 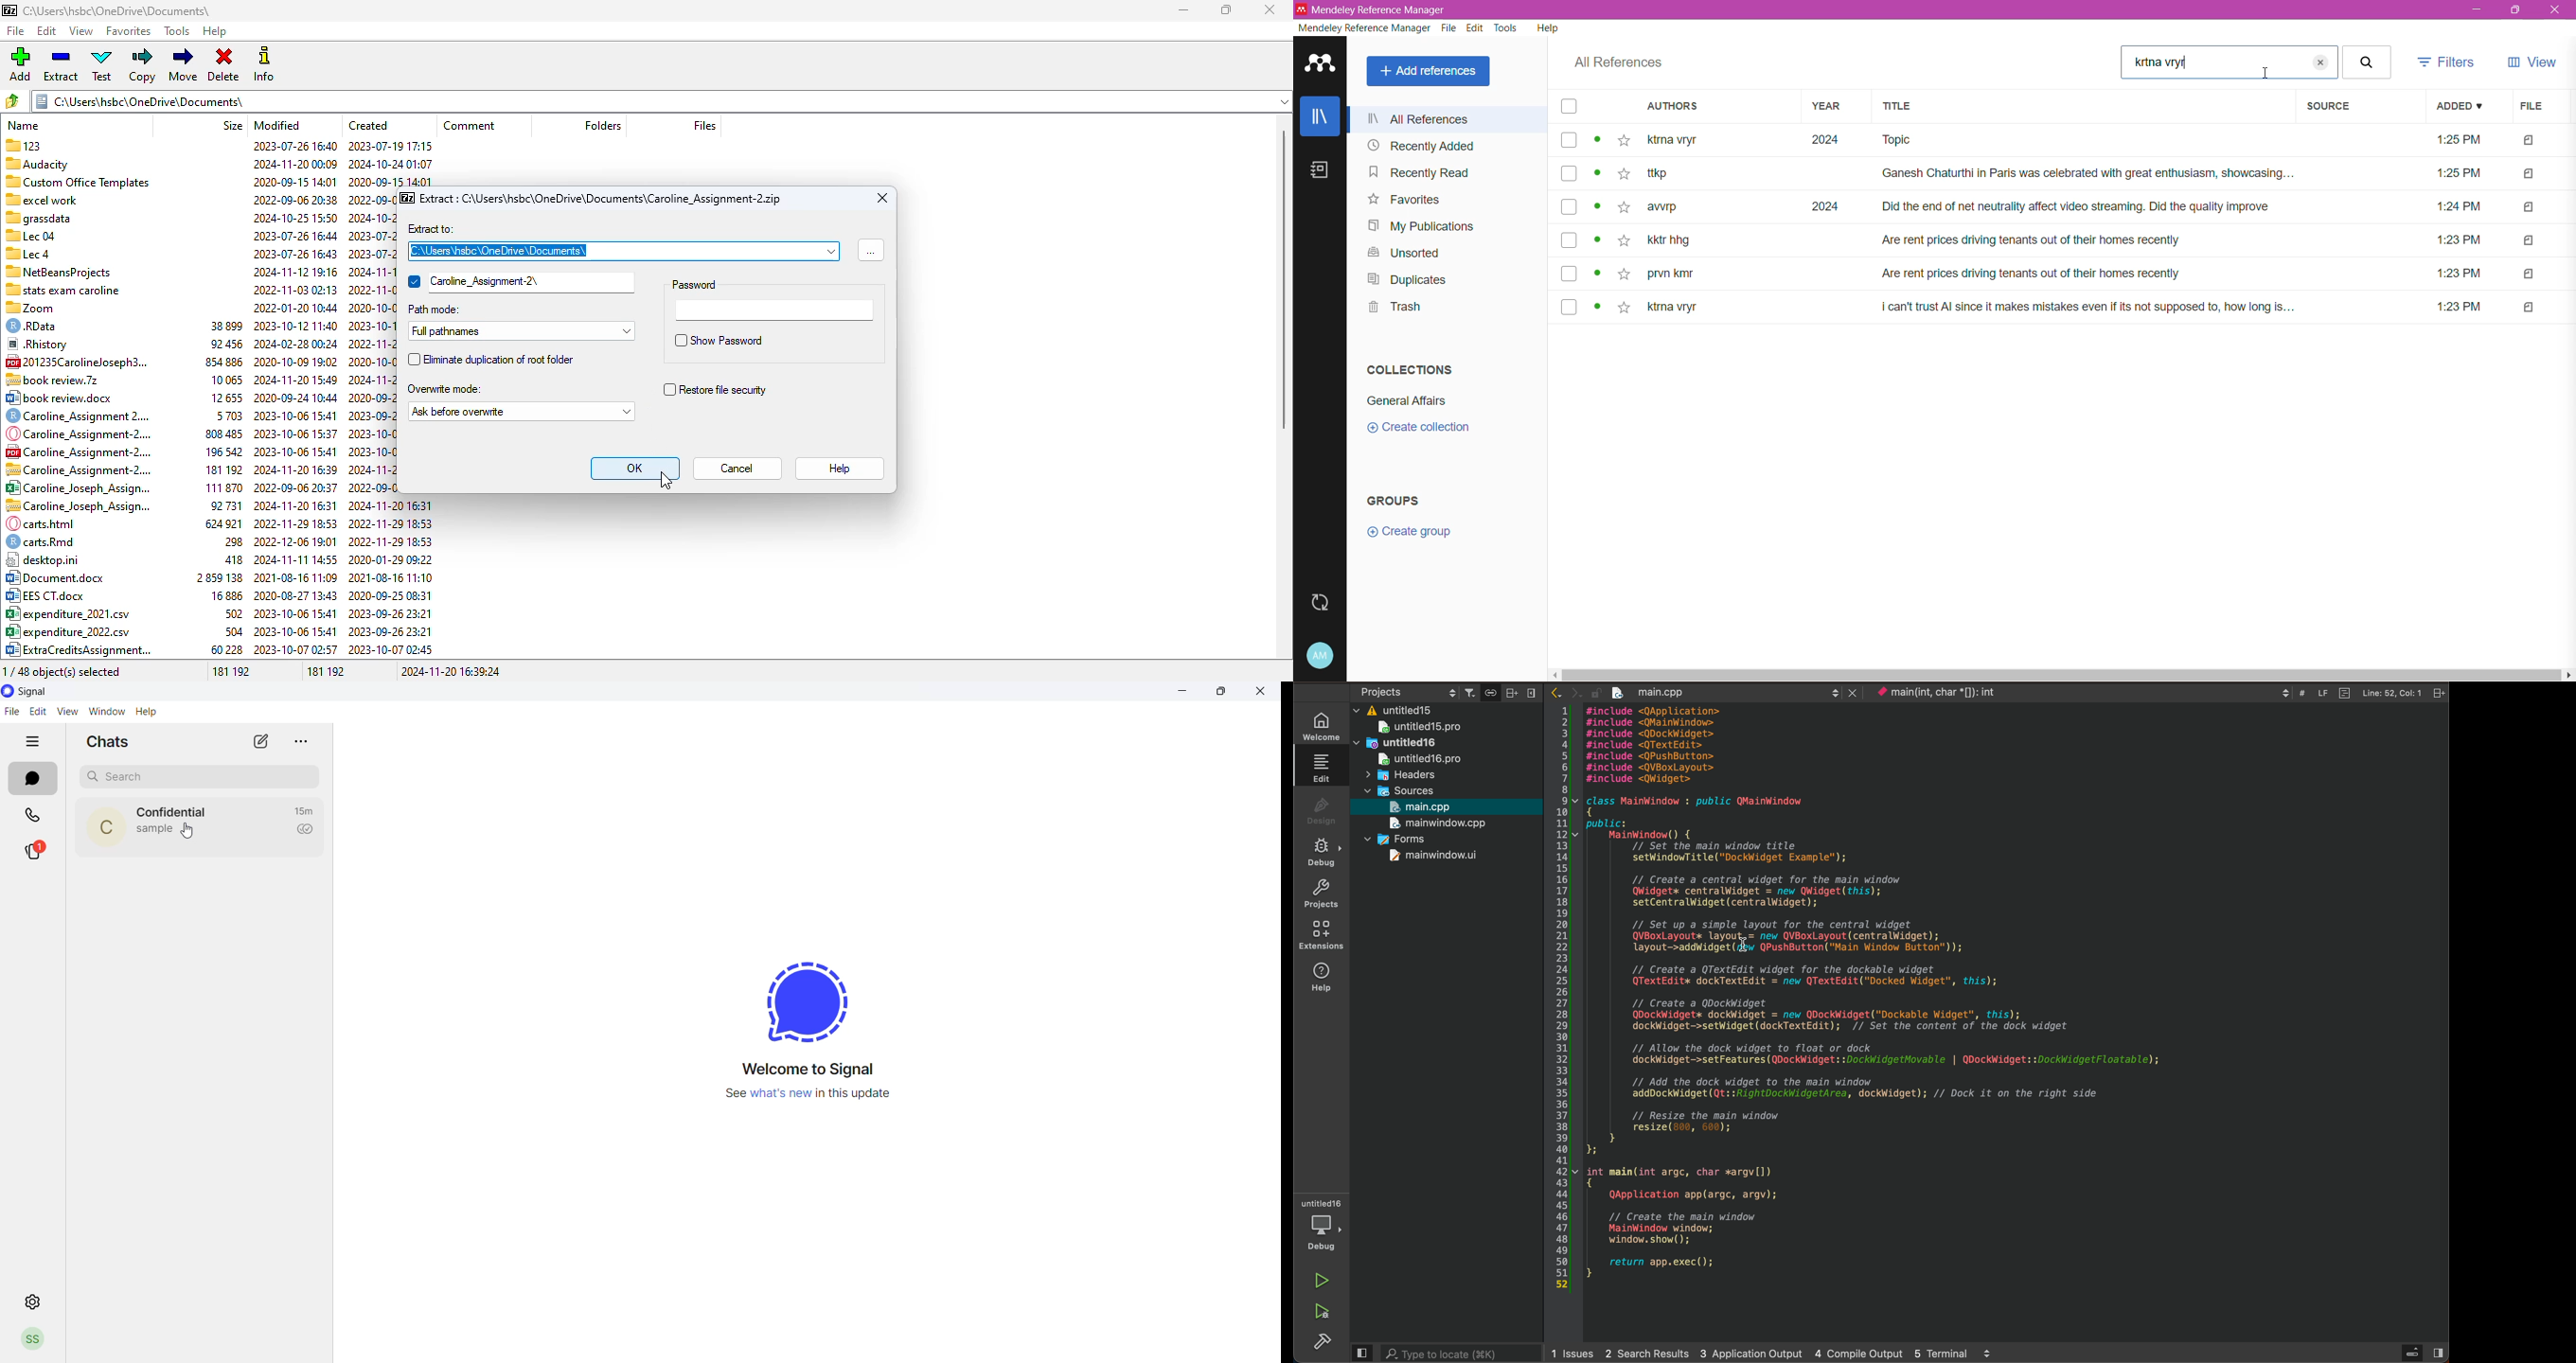 What do you see at coordinates (1327, 1342) in the screenshot?
I see `build` at bounding box center [1327, 1342].